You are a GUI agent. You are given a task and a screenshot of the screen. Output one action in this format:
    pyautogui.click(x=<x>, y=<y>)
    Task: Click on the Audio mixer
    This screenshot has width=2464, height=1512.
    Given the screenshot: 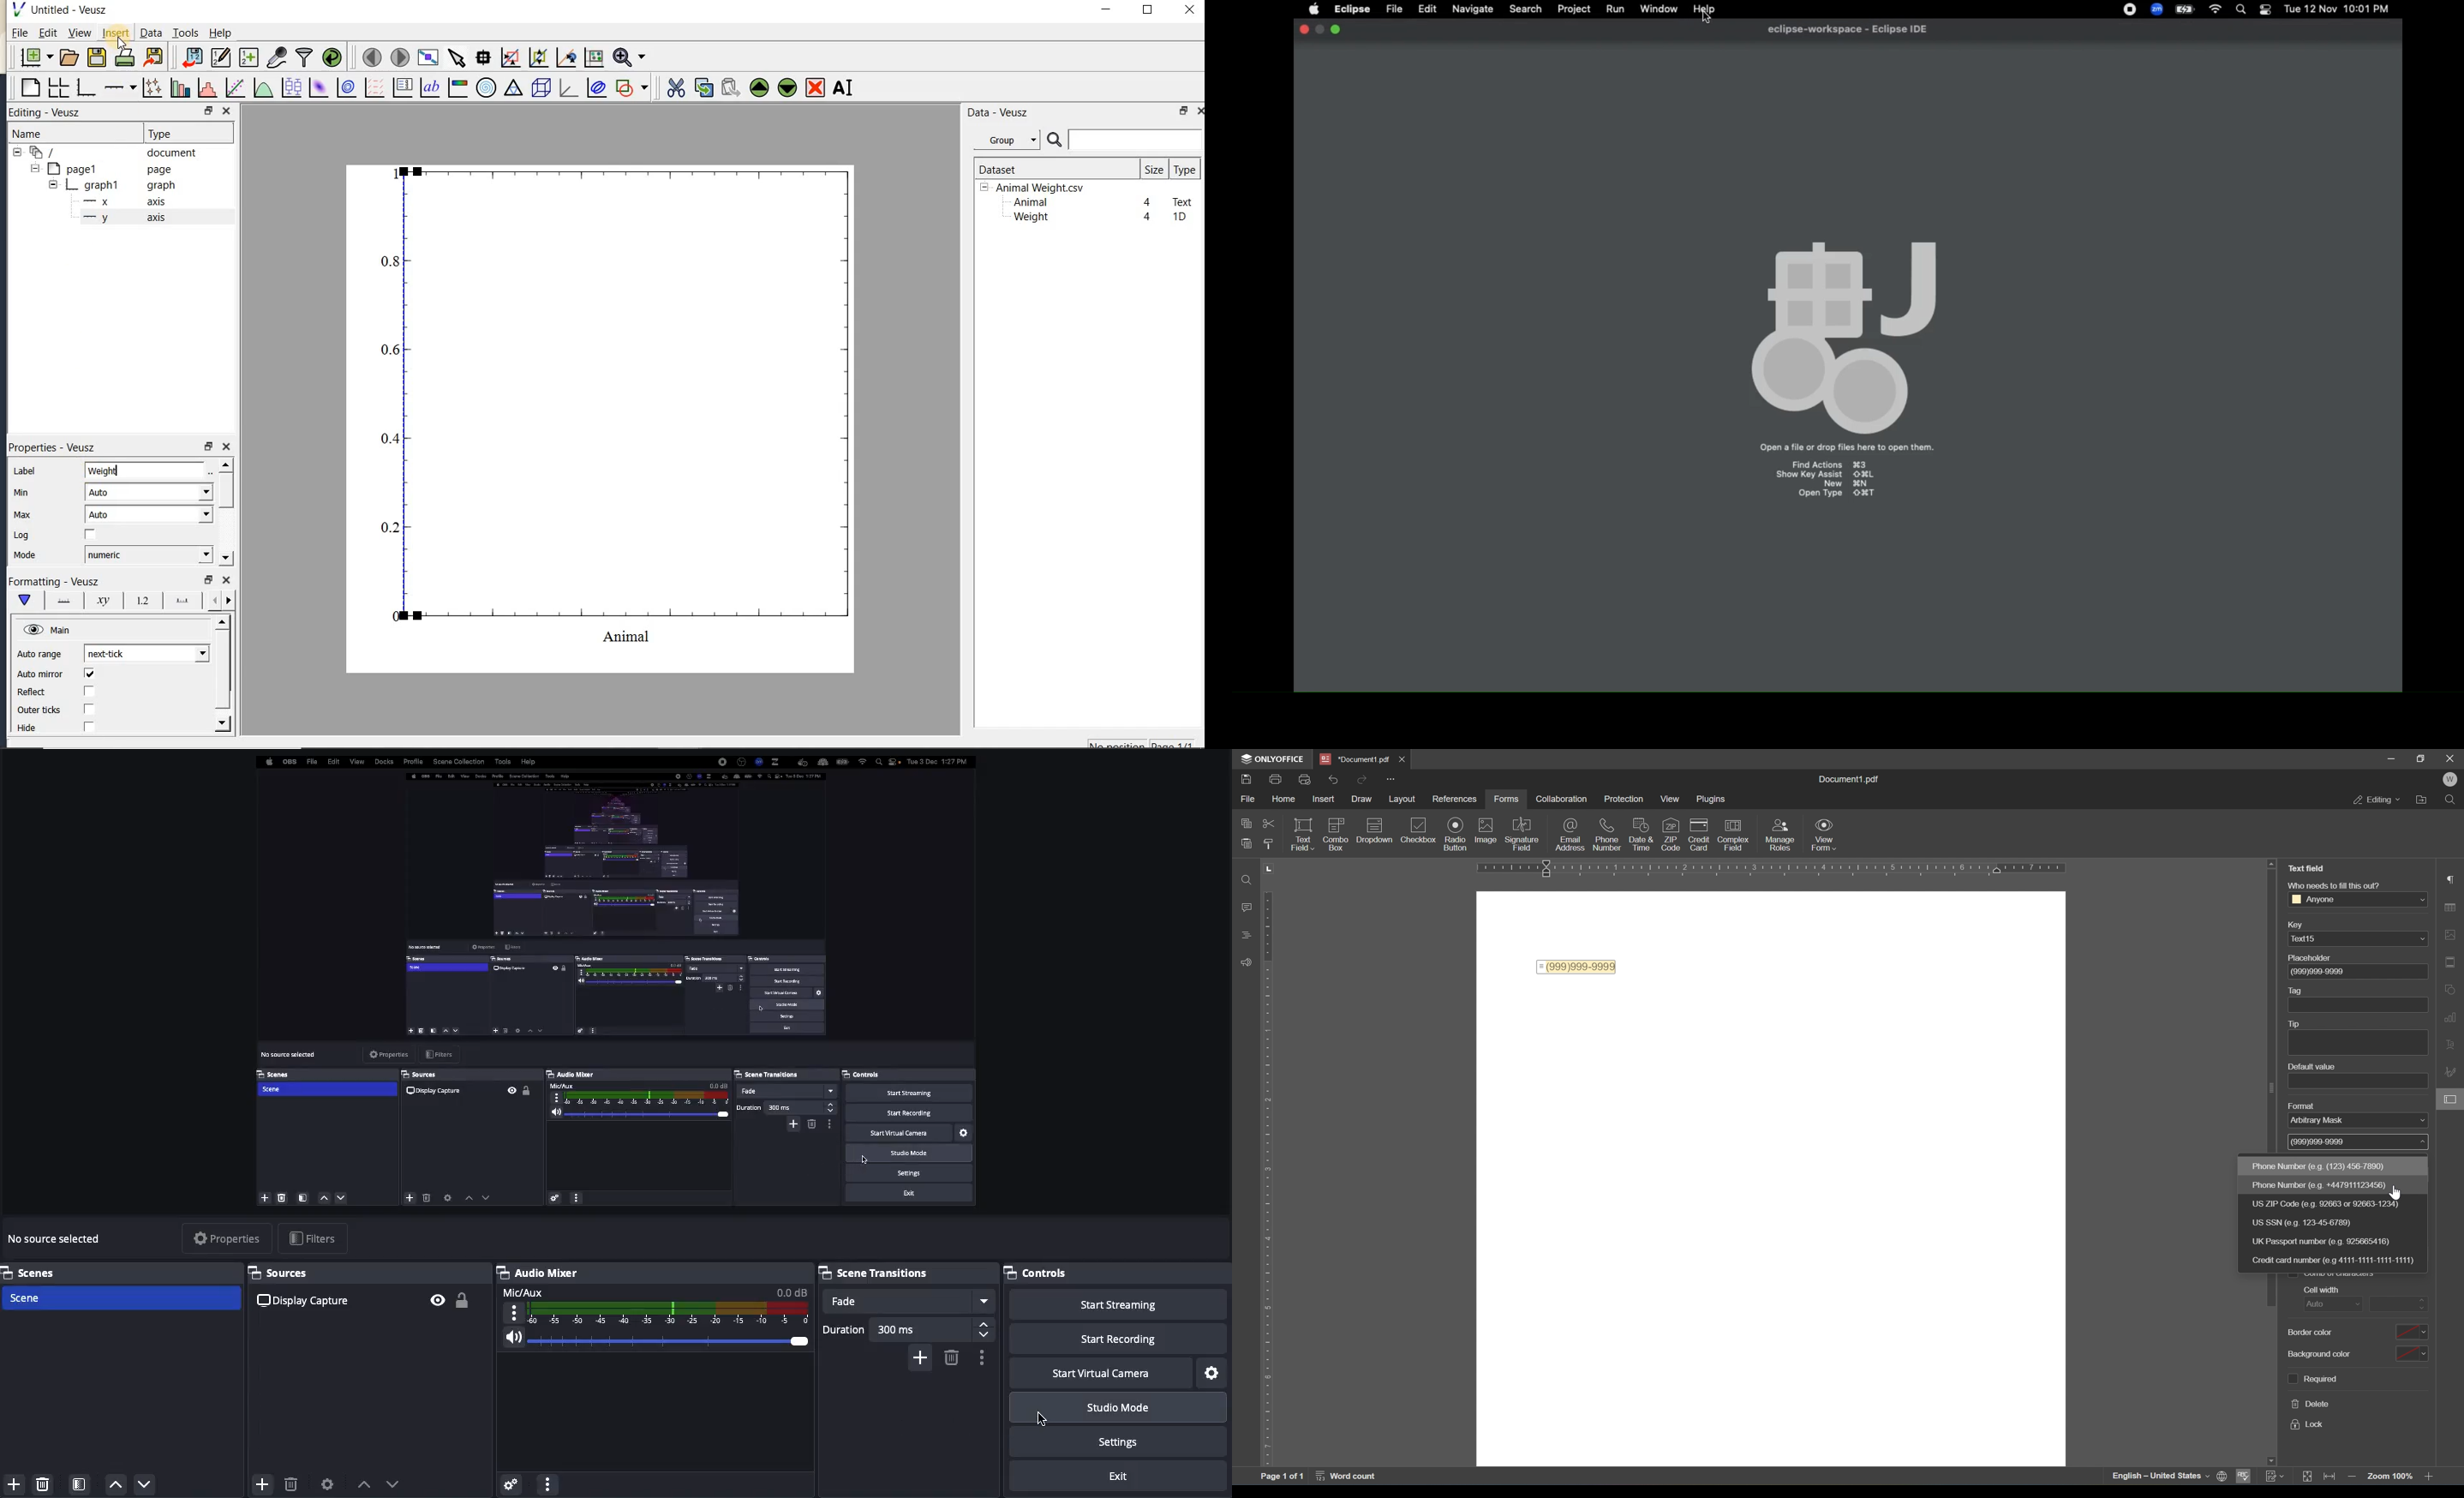 What is the action you would take?
    pyautogui.click(x=538, y=1273)
    